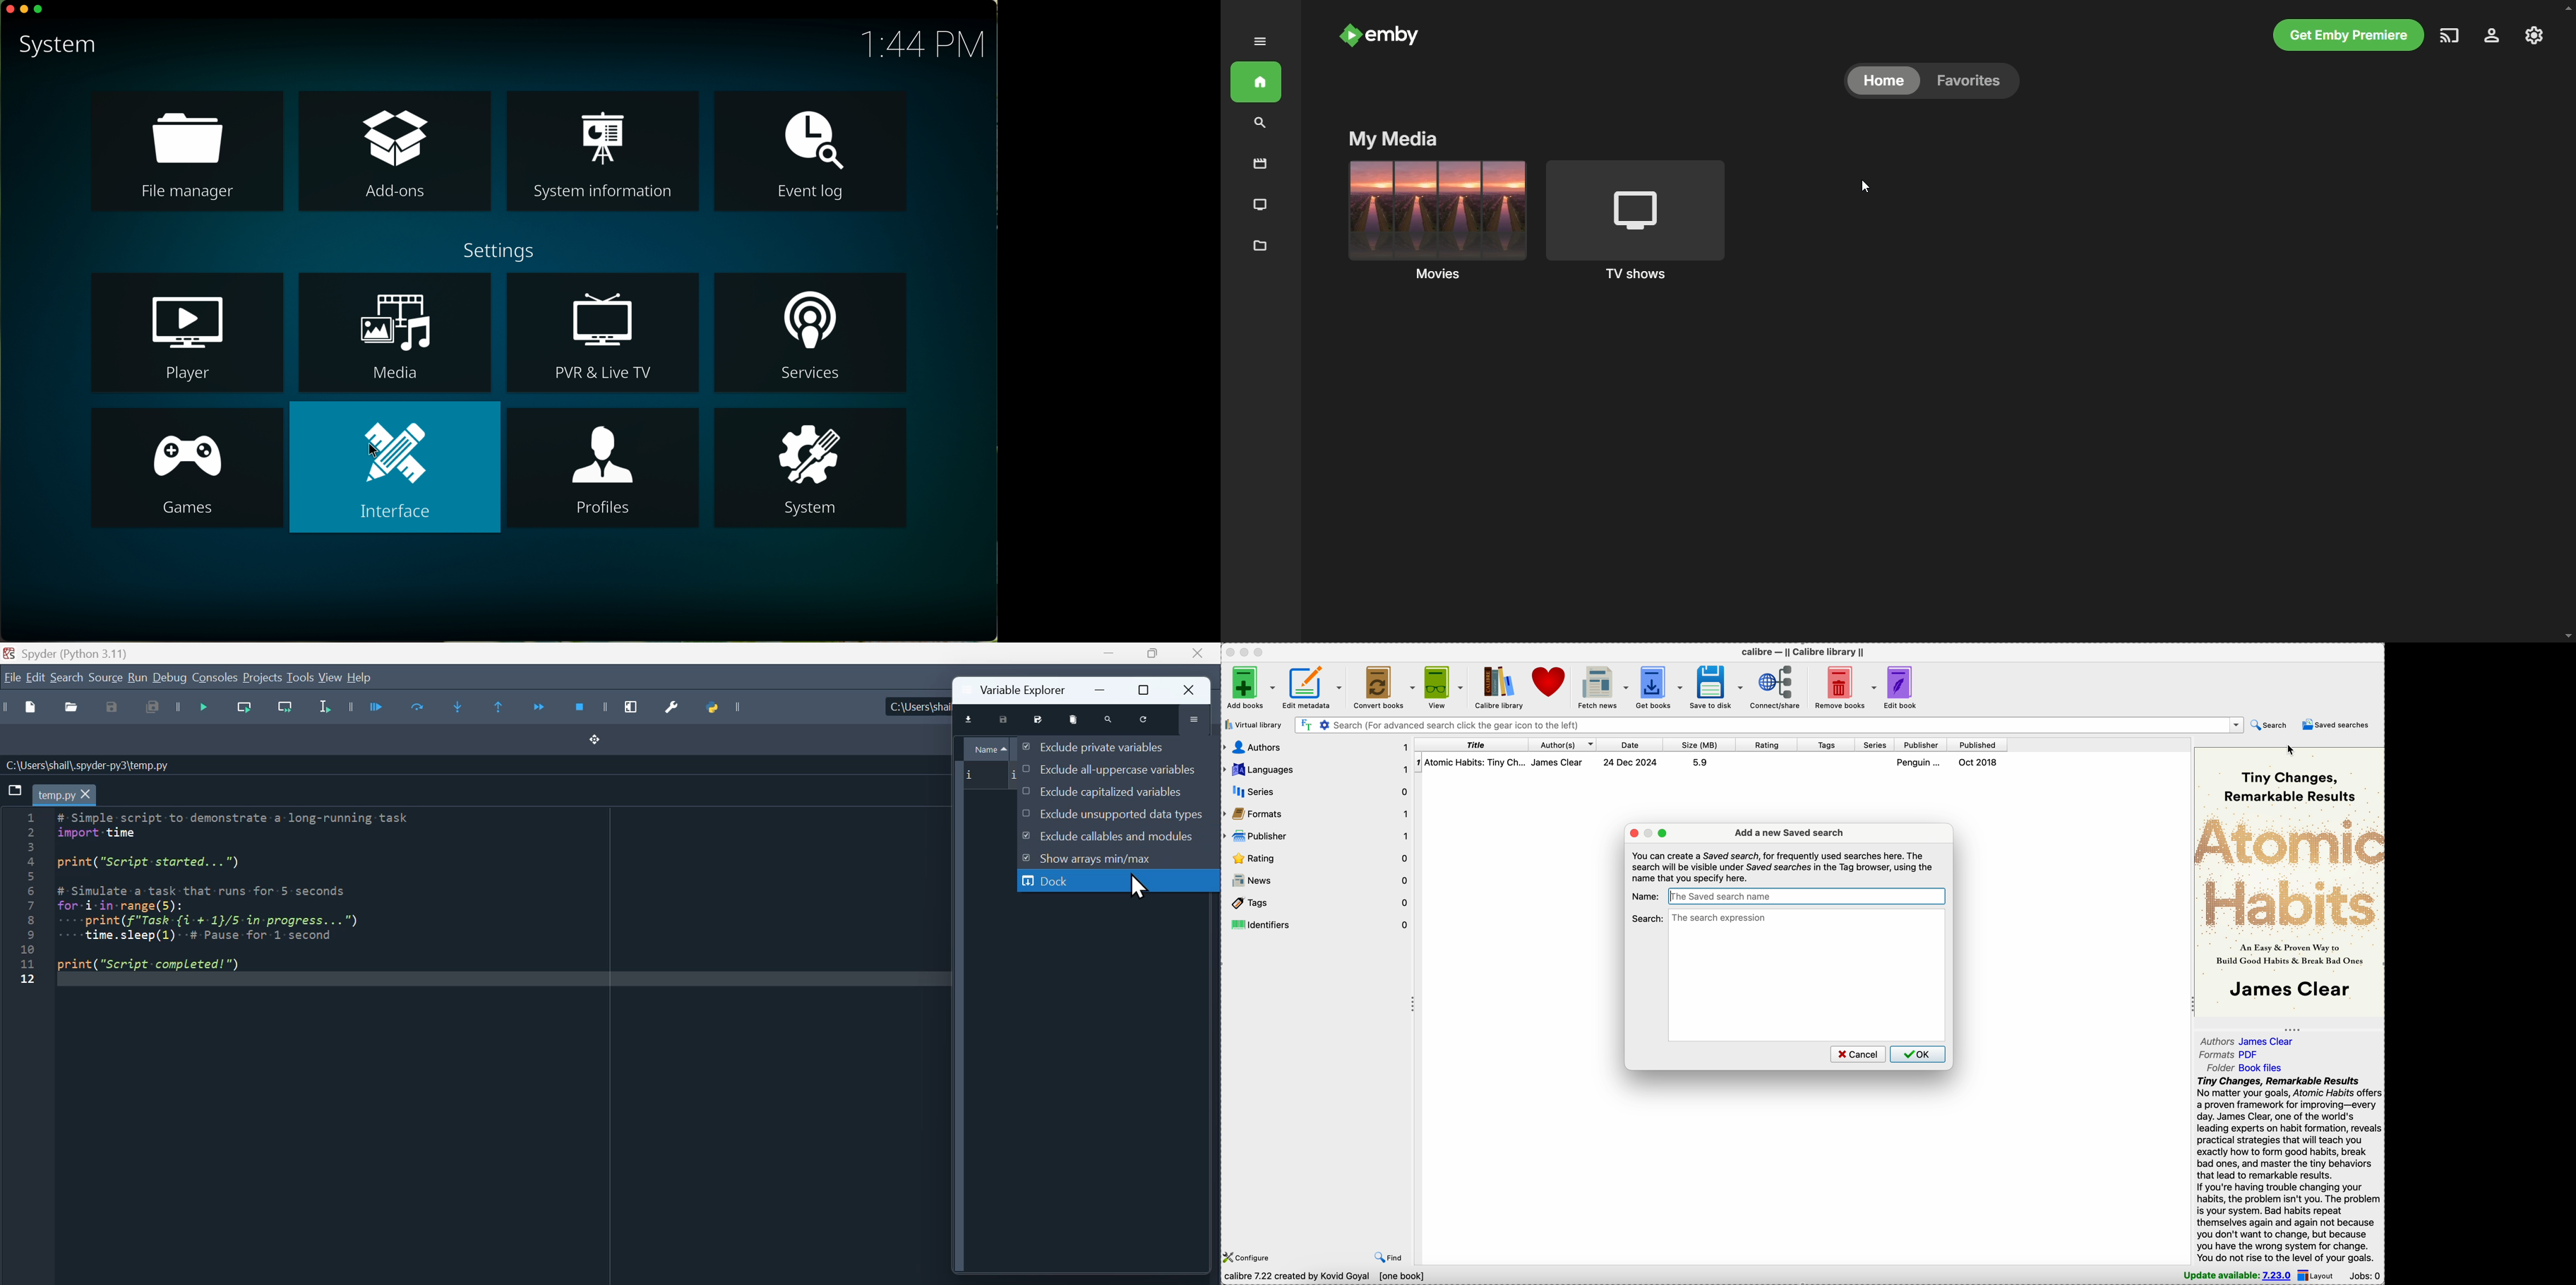 The height and width of the screenshot is (1288, 2576). I want to click on identifiers, so click(1318, 924).